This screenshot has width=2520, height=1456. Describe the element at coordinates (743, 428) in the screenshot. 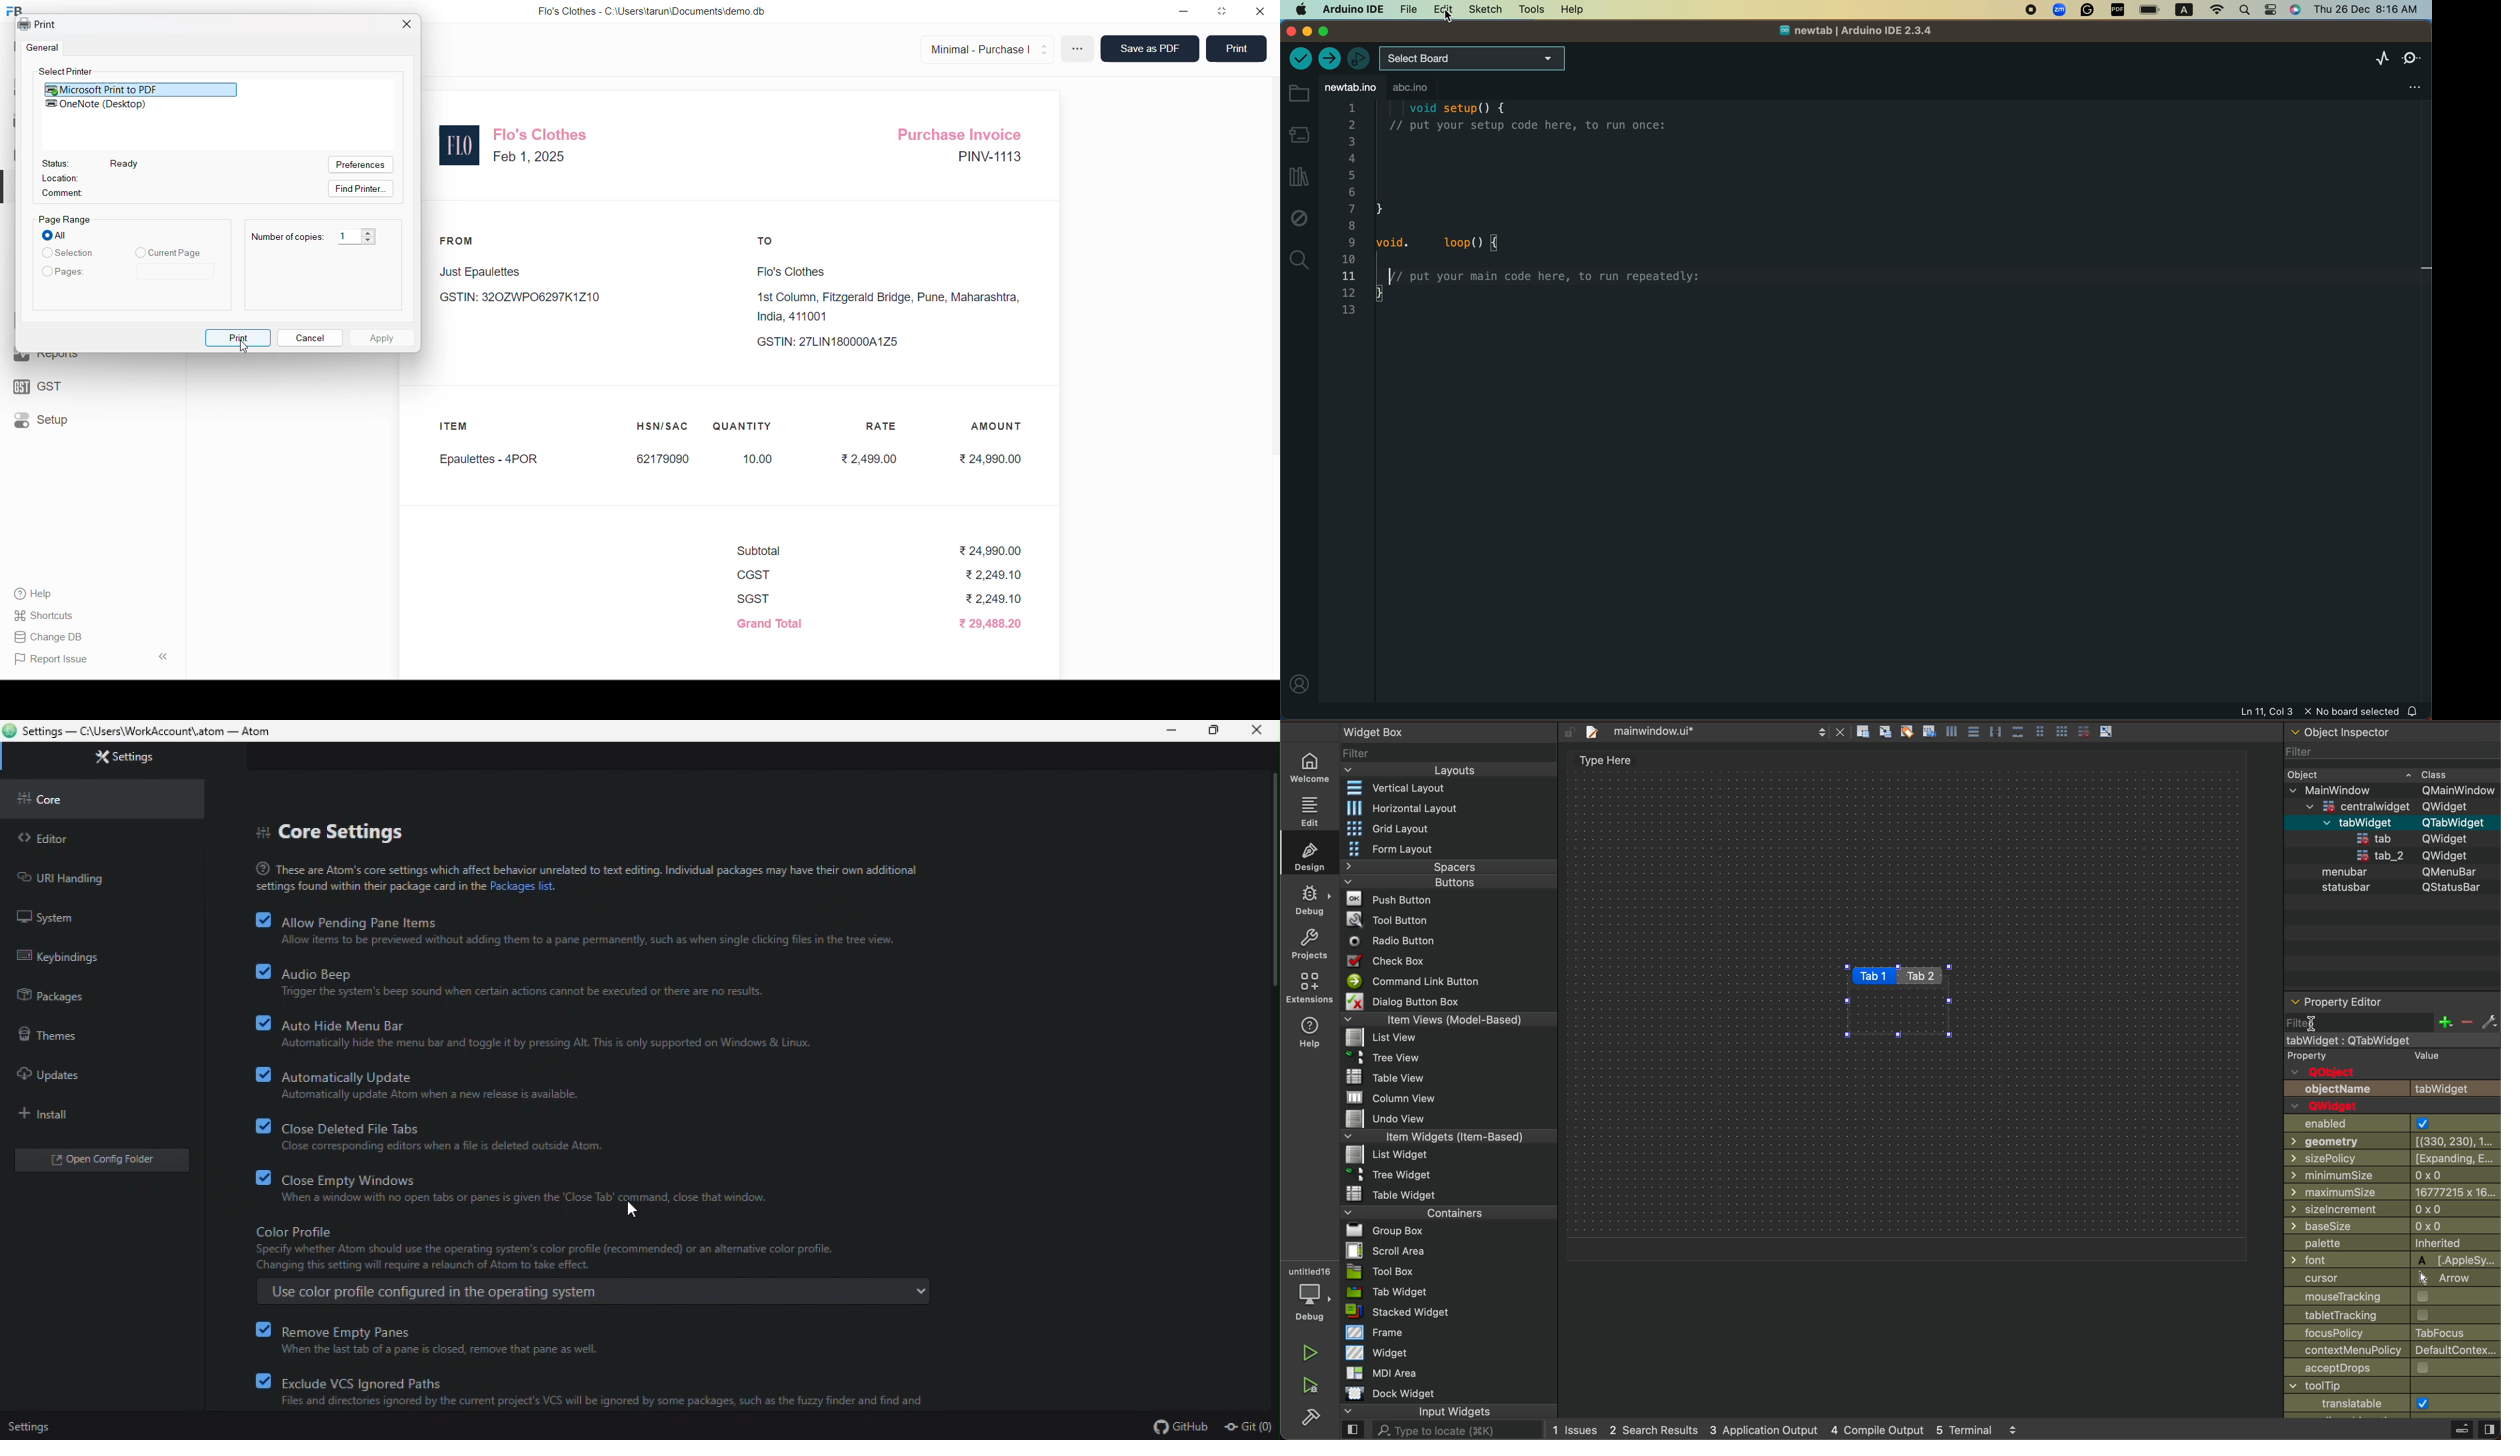

I see `QUANTITY` at that location.